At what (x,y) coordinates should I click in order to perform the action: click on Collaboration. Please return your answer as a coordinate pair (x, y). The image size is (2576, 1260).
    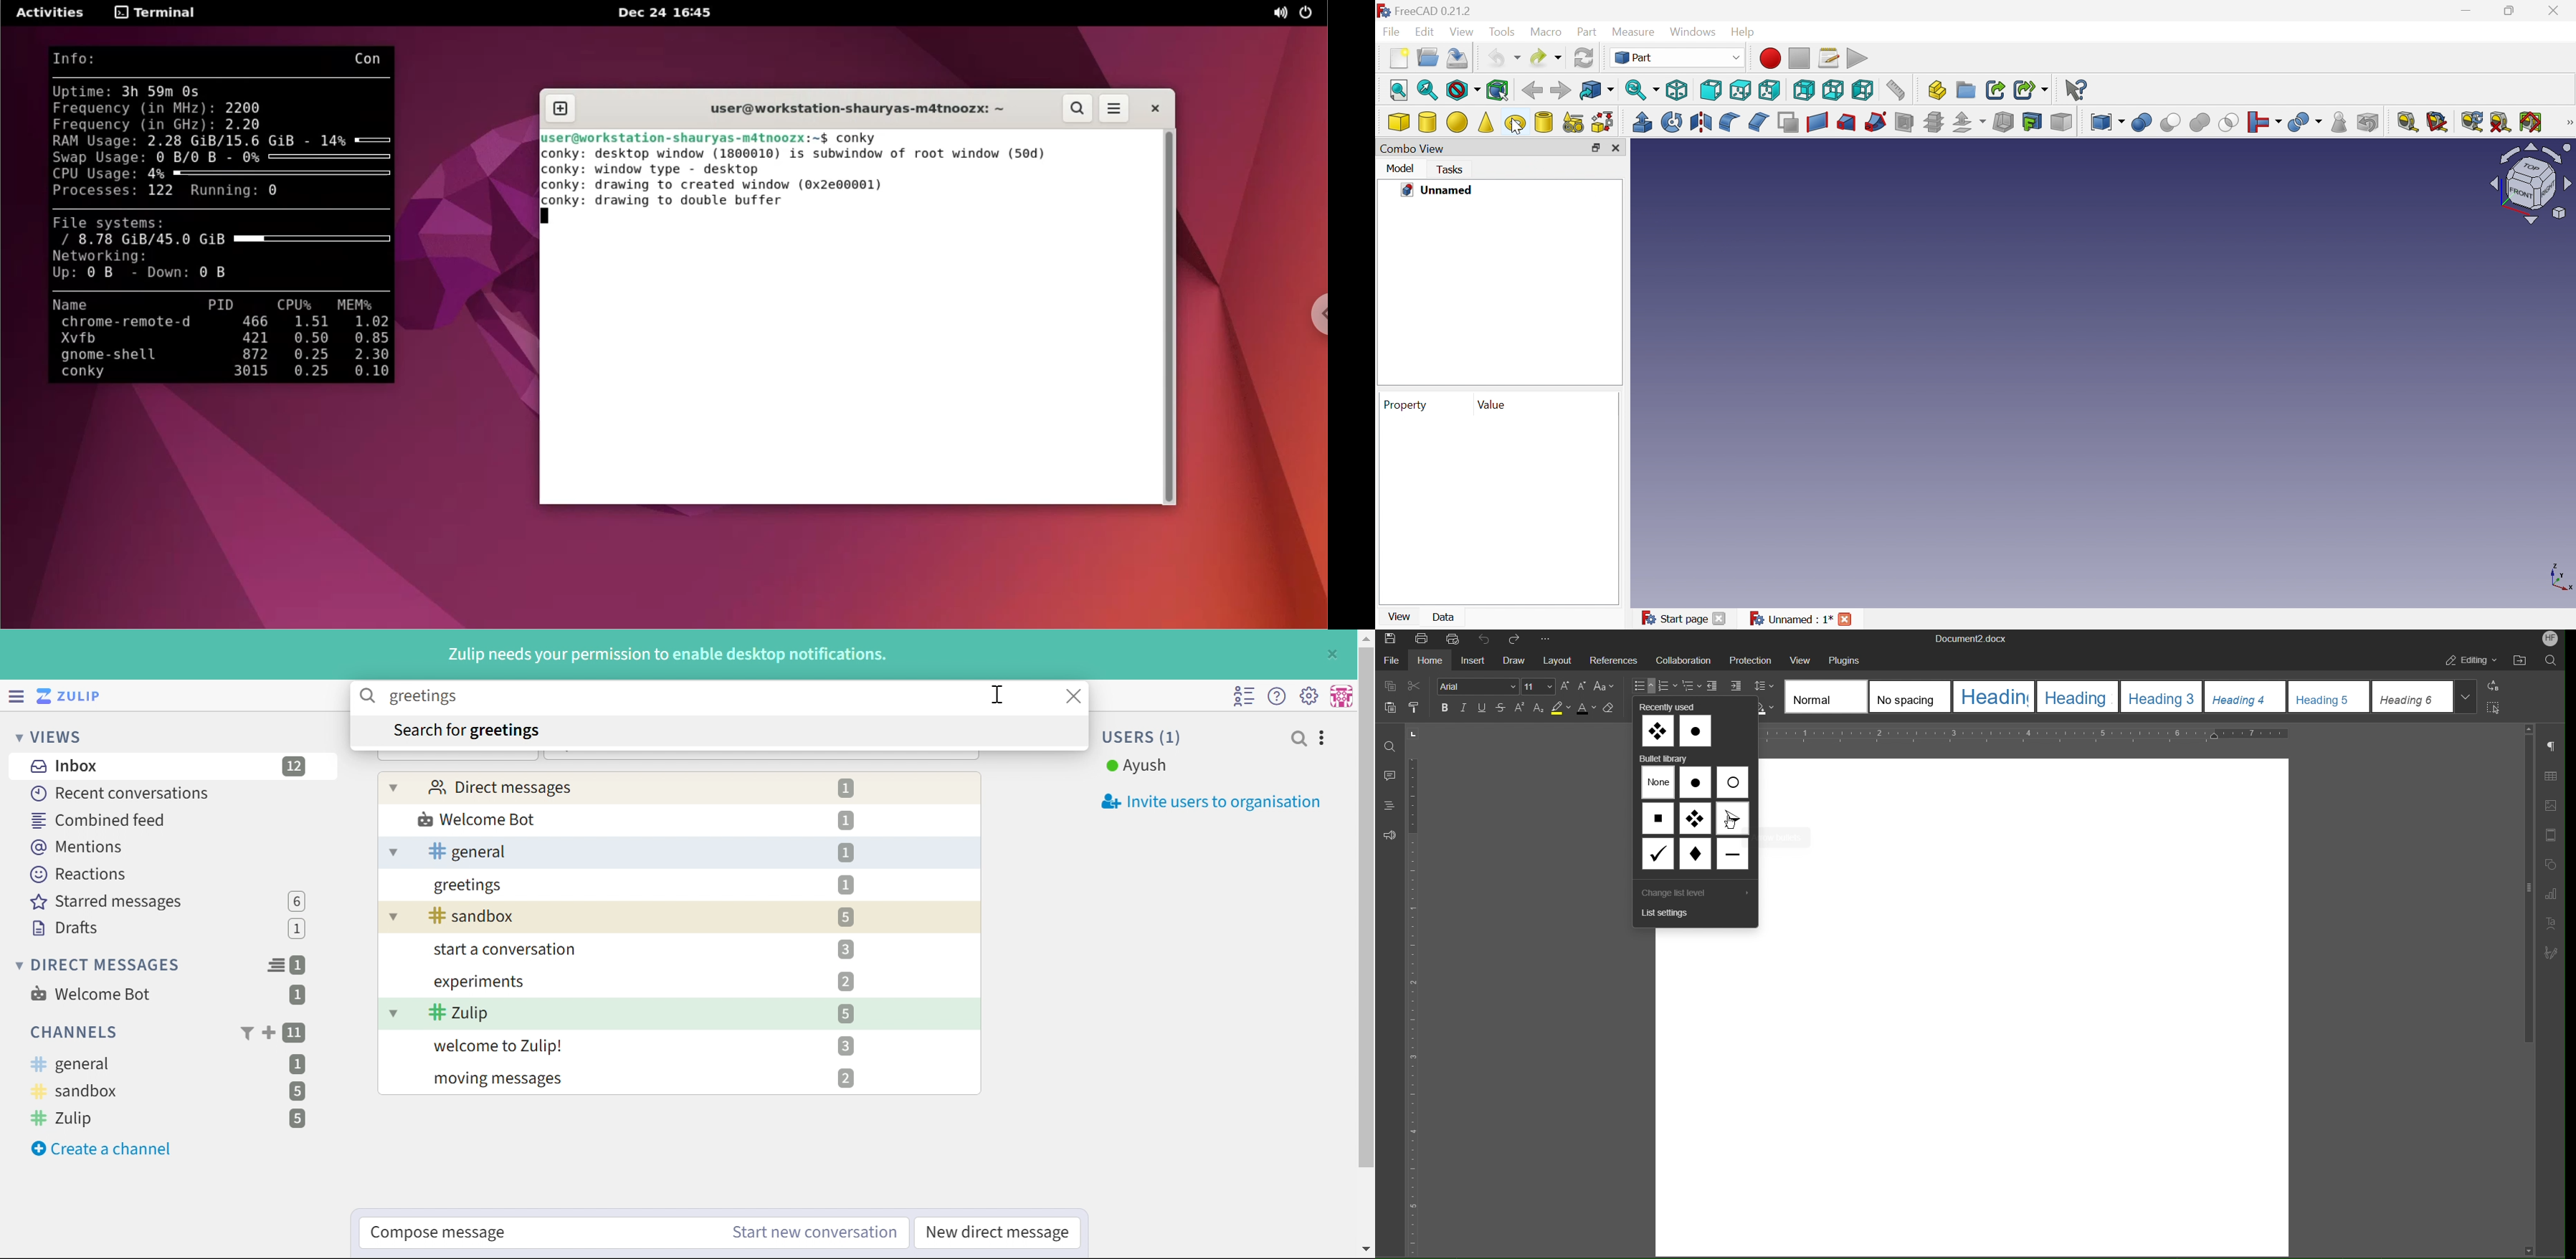
    Looking at the image, I should click on (1687, 661).